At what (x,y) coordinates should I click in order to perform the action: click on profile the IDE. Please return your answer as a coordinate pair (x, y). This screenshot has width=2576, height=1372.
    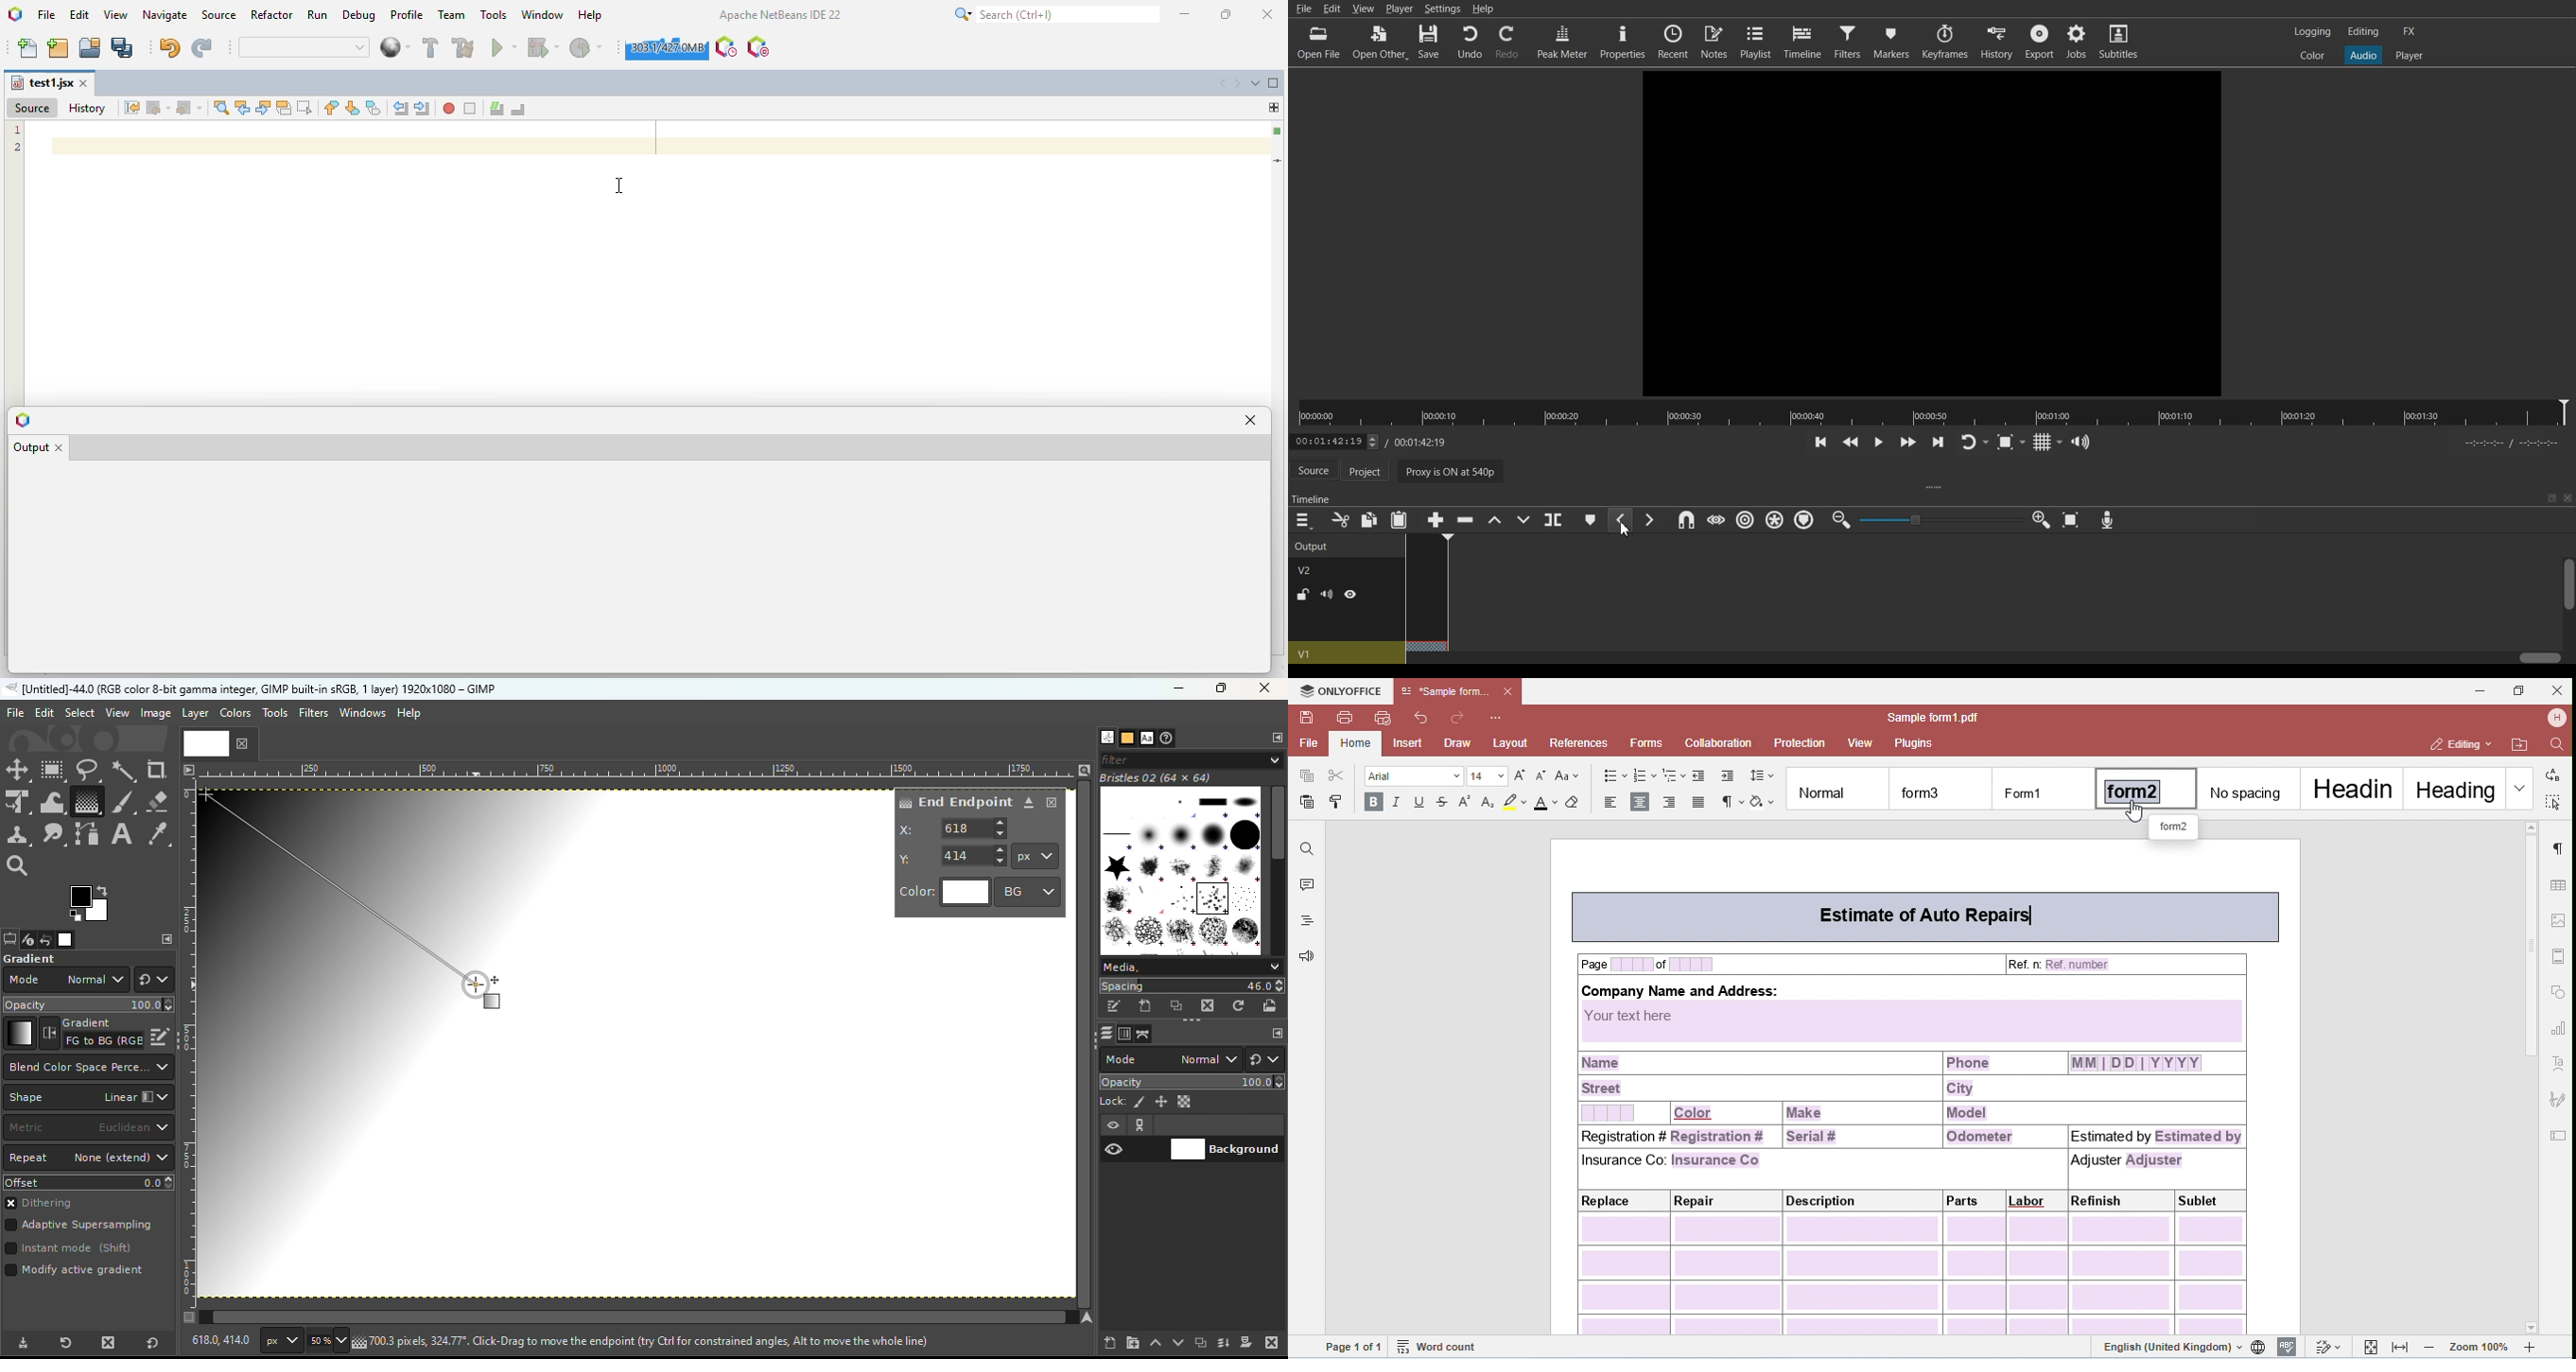
    Looking at the image, I should click on (727, 47).